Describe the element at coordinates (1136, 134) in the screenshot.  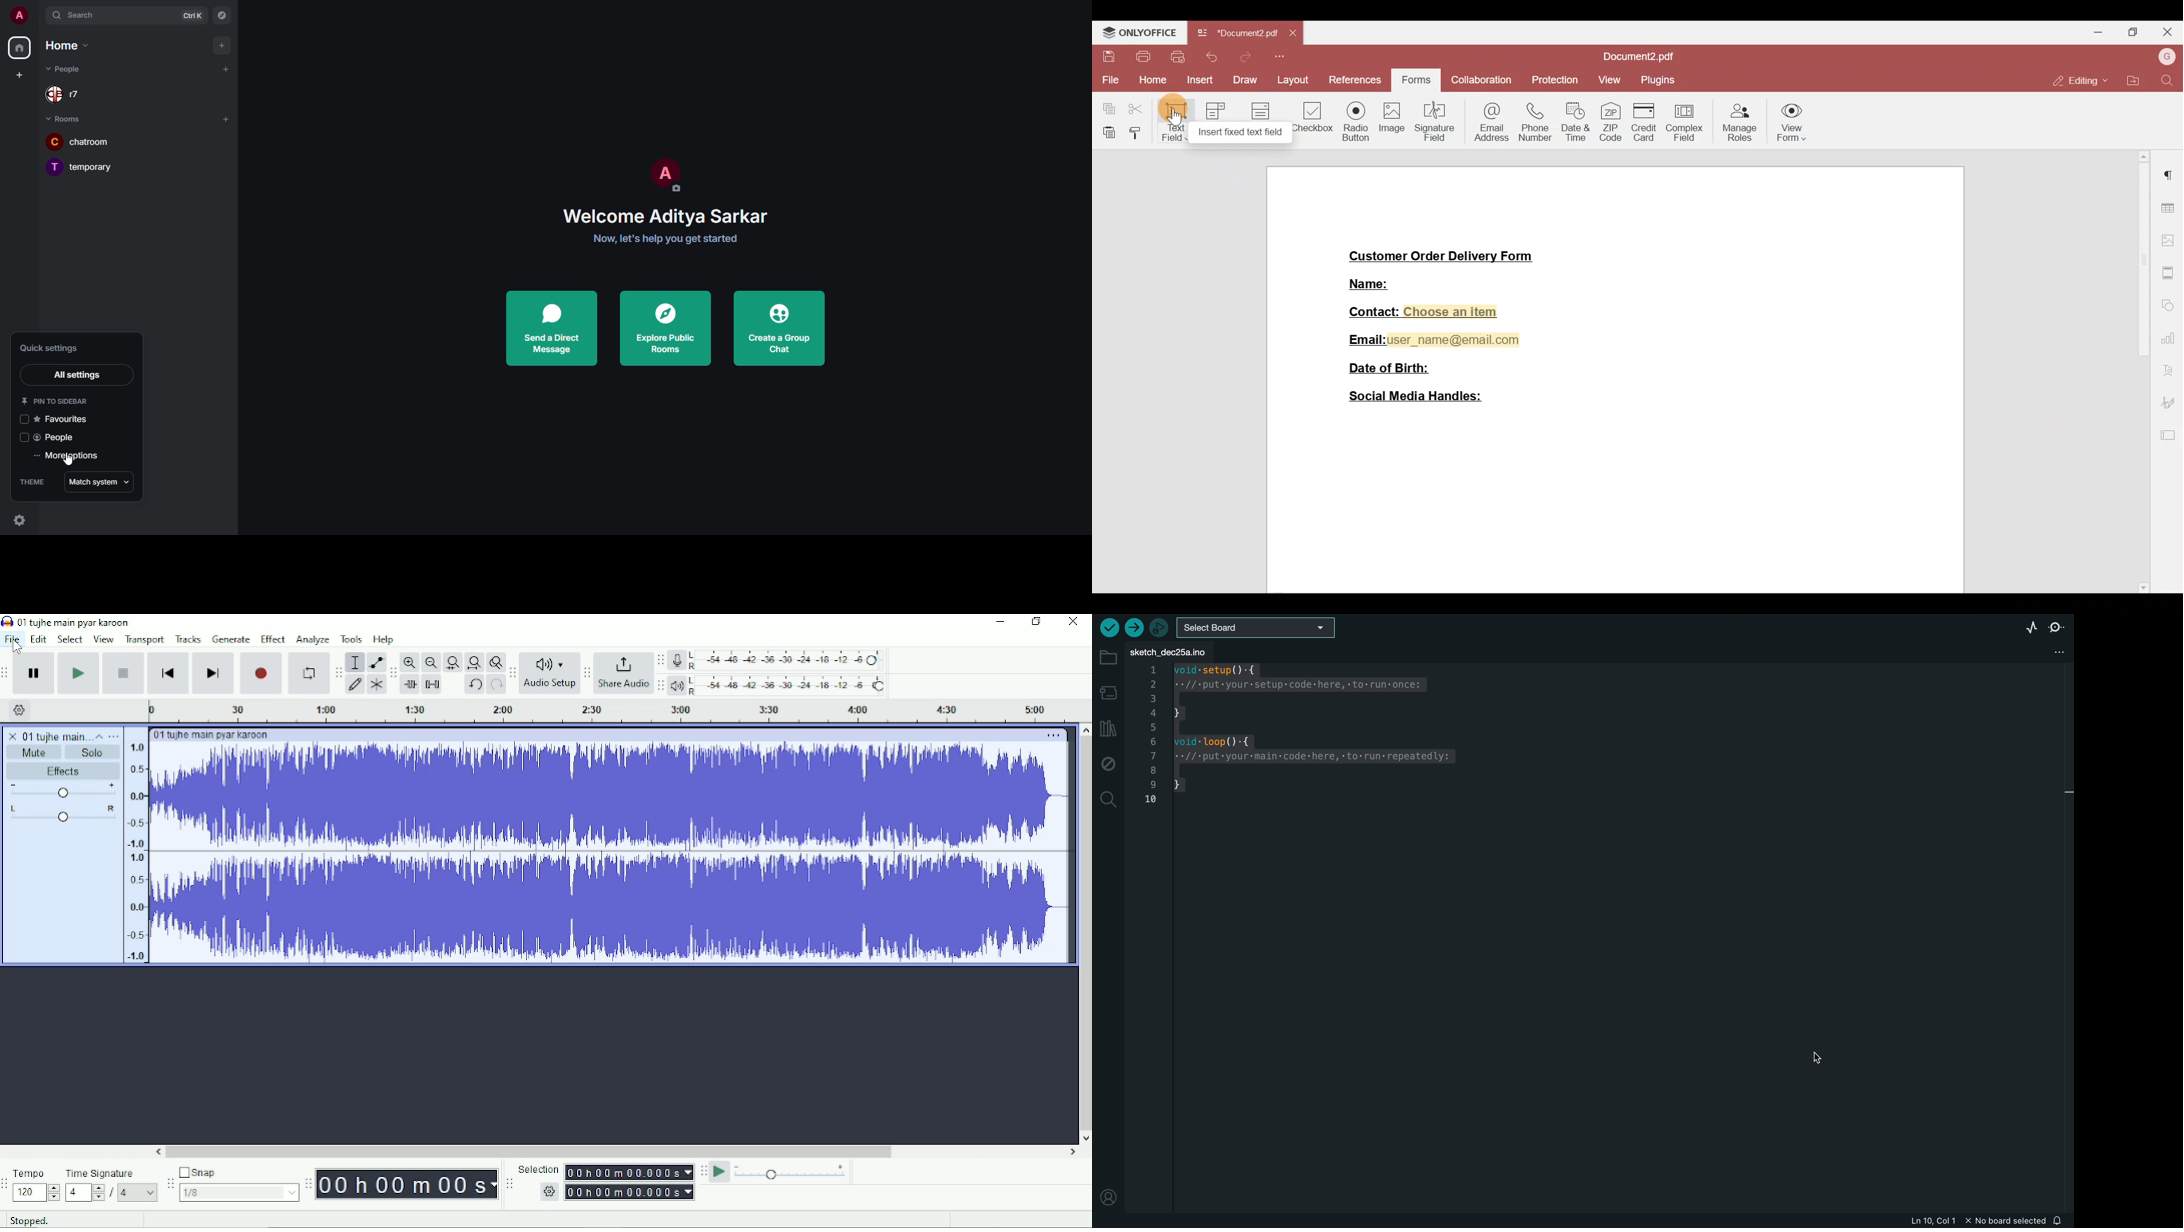
I see `Copy style` at that location.